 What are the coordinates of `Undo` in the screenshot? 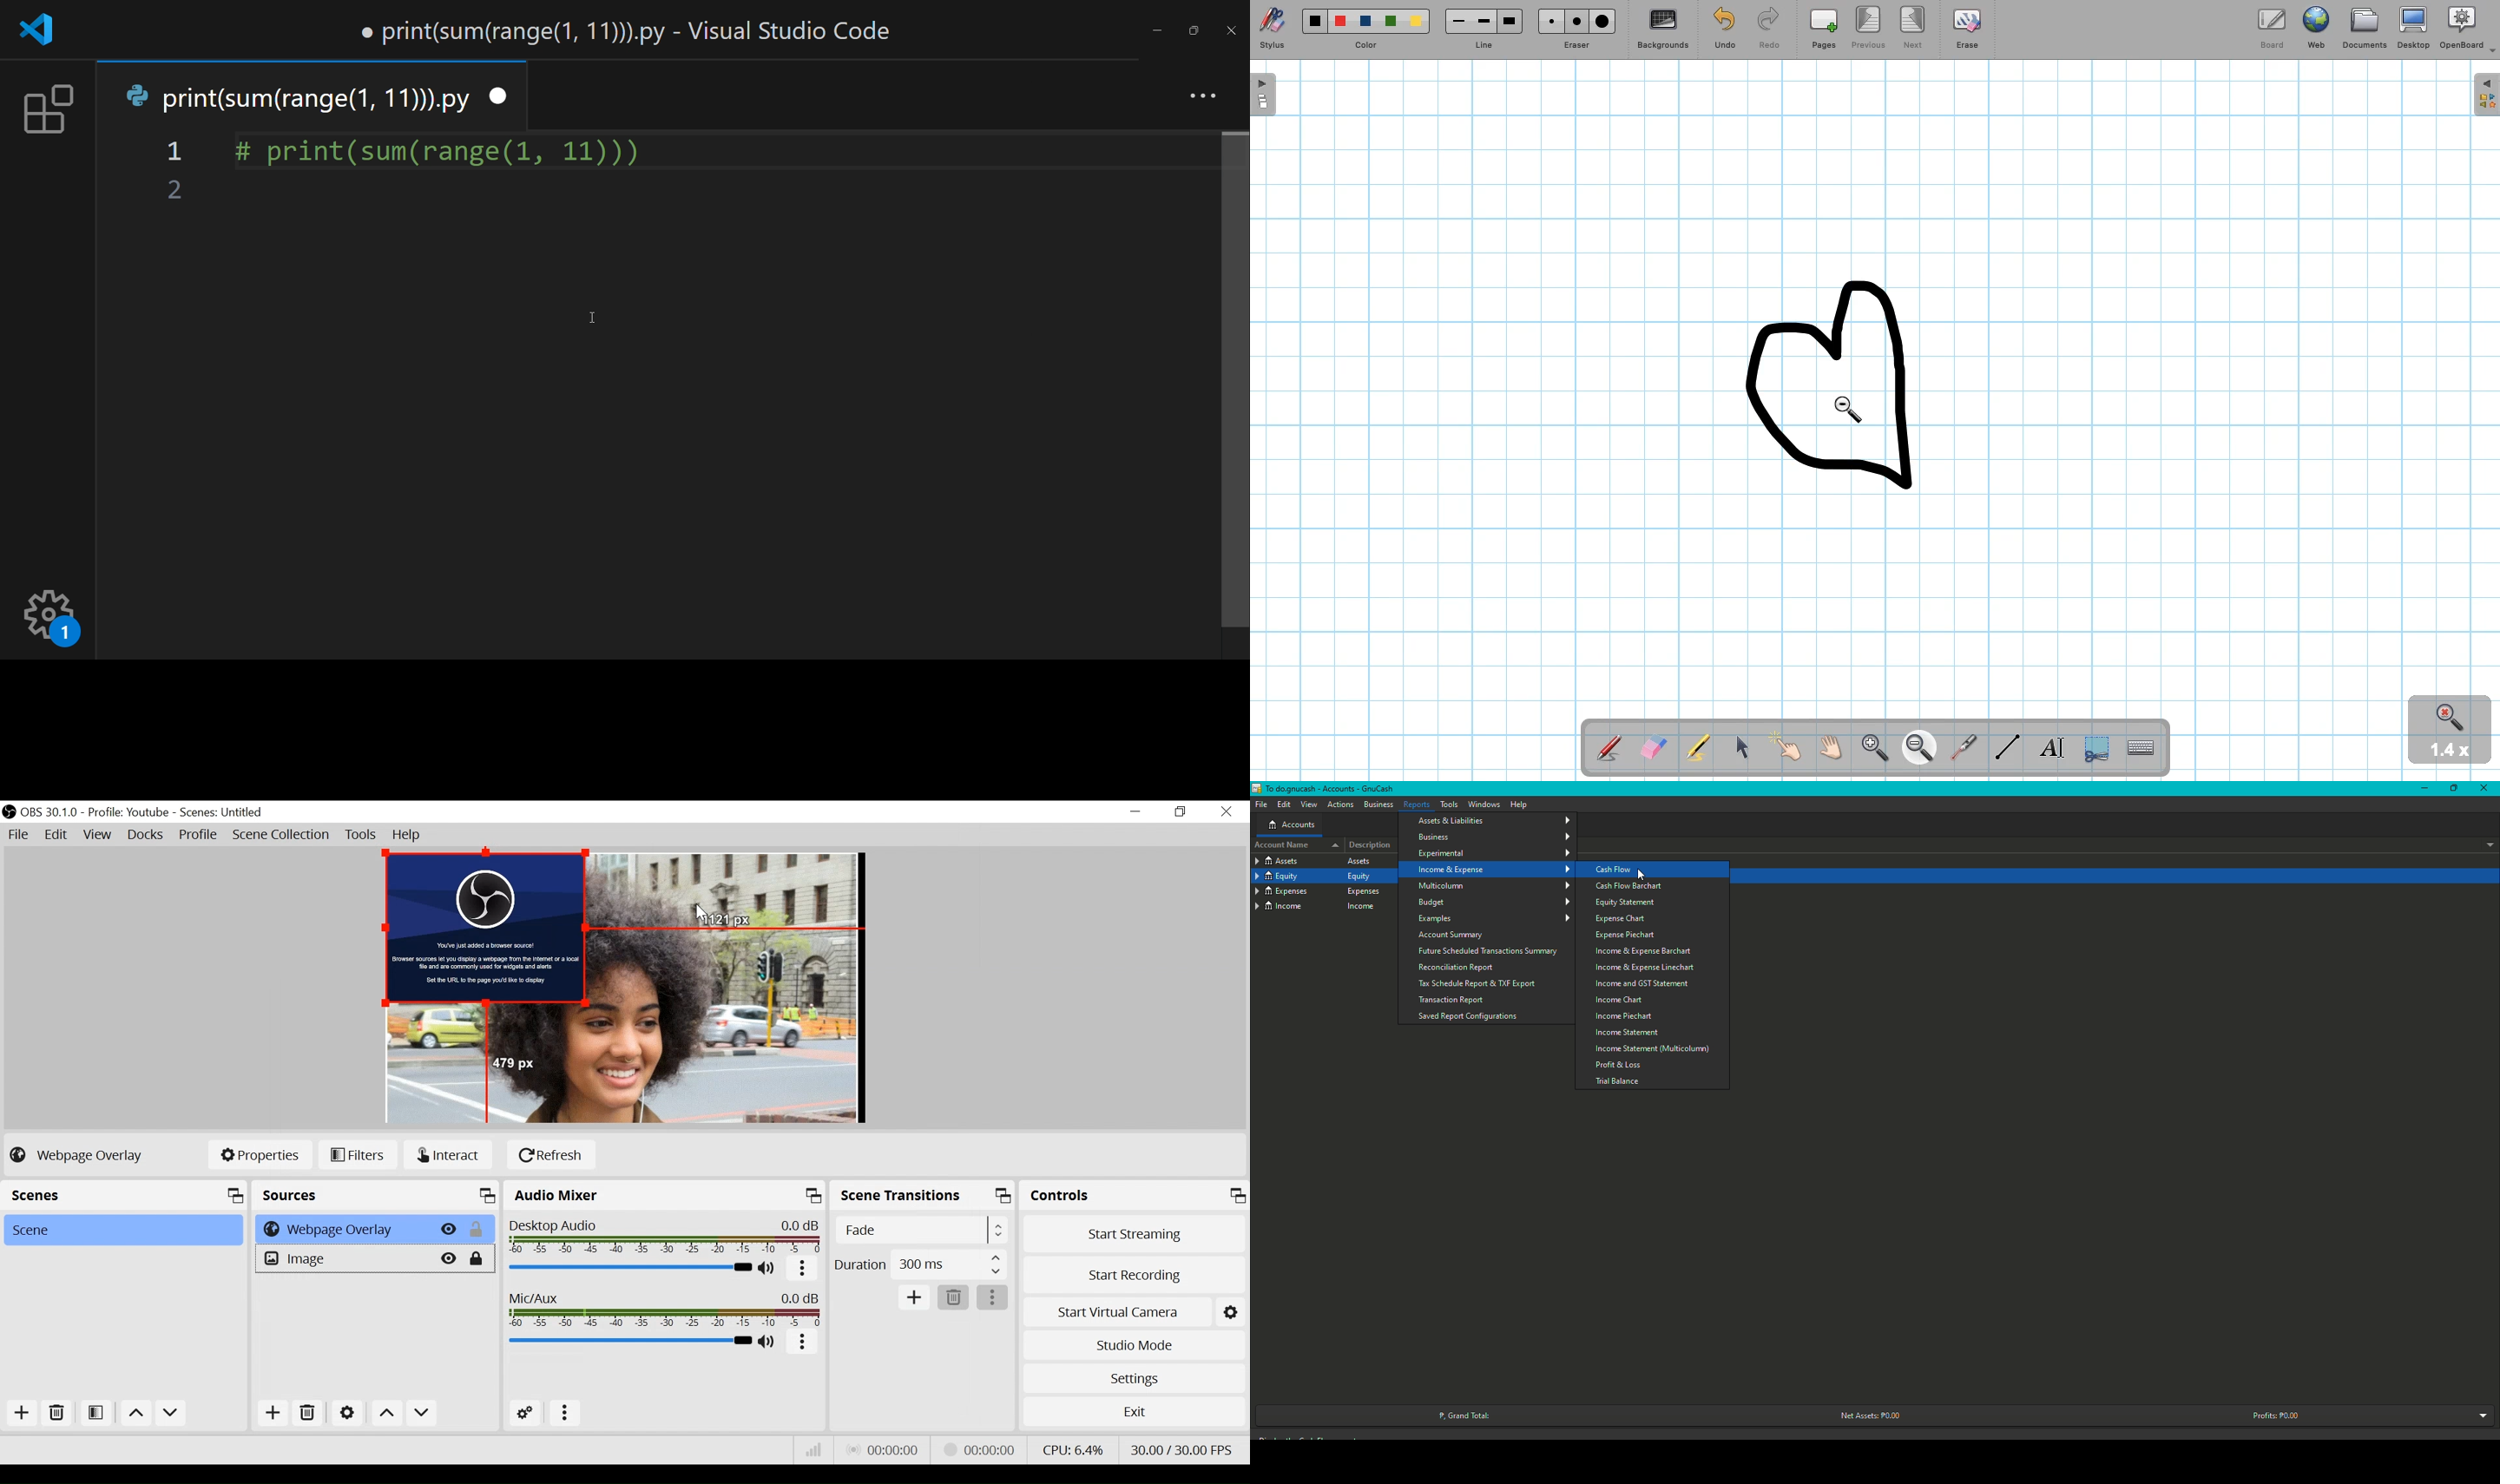 It's located at (1725, 30).